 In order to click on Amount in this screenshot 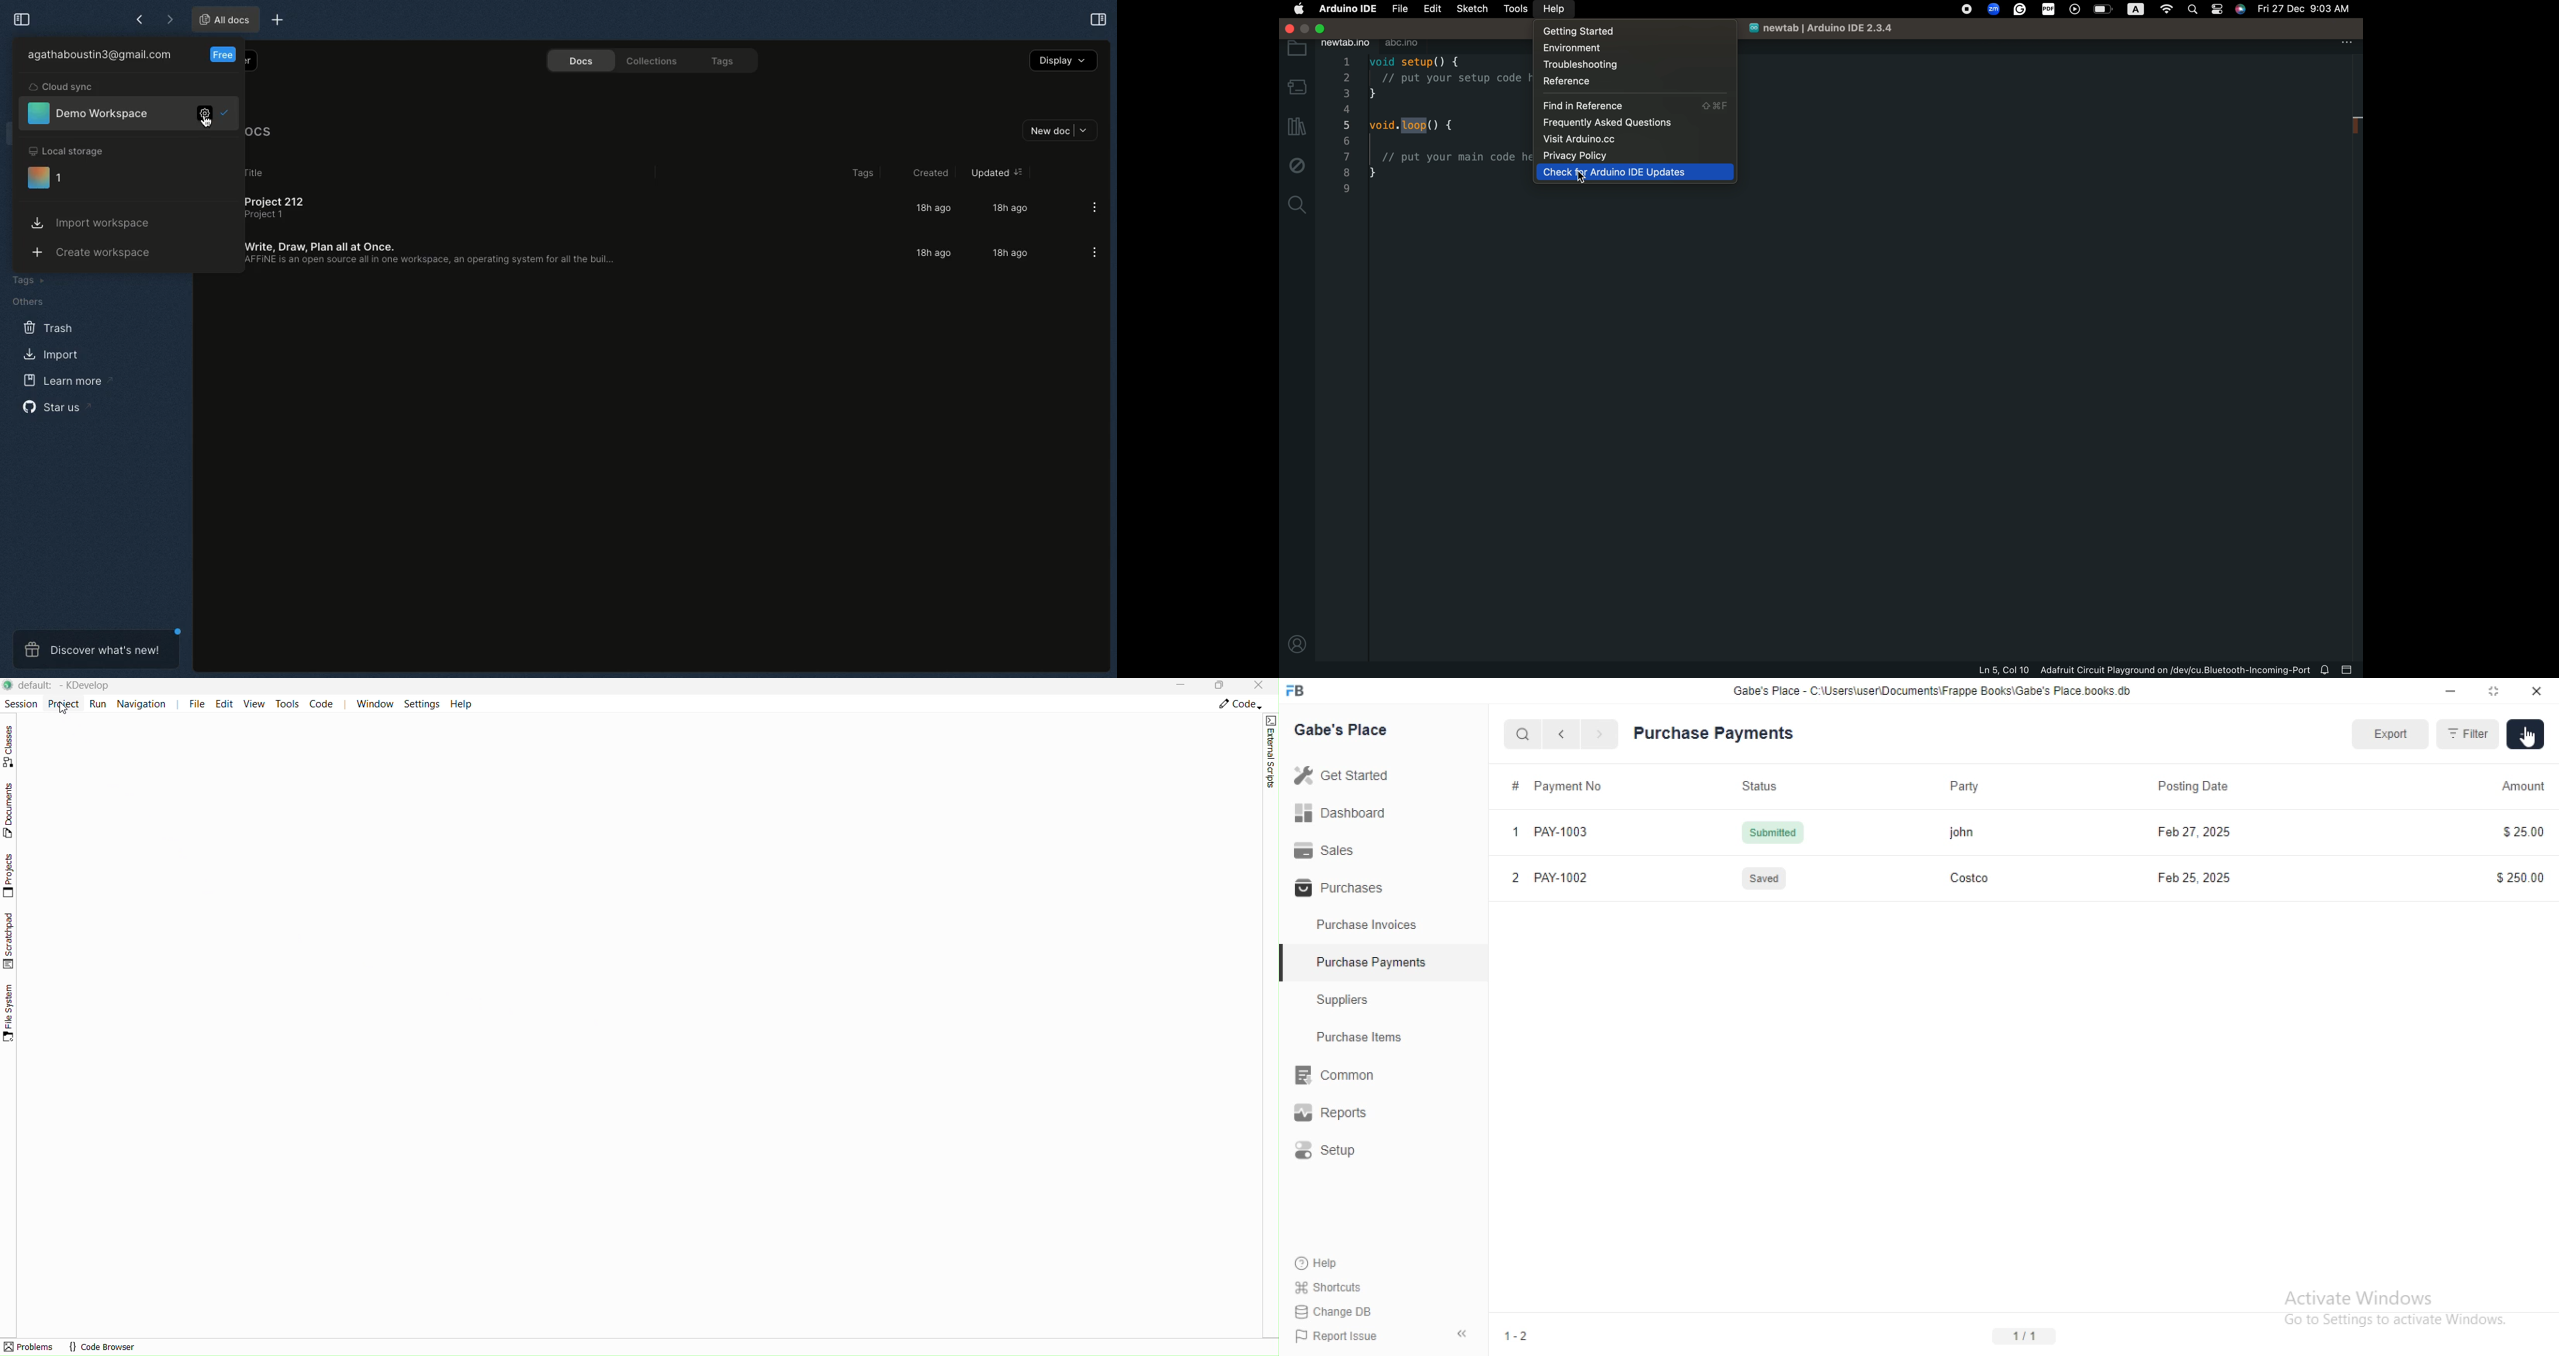, I will do `click(2521, 786)`.